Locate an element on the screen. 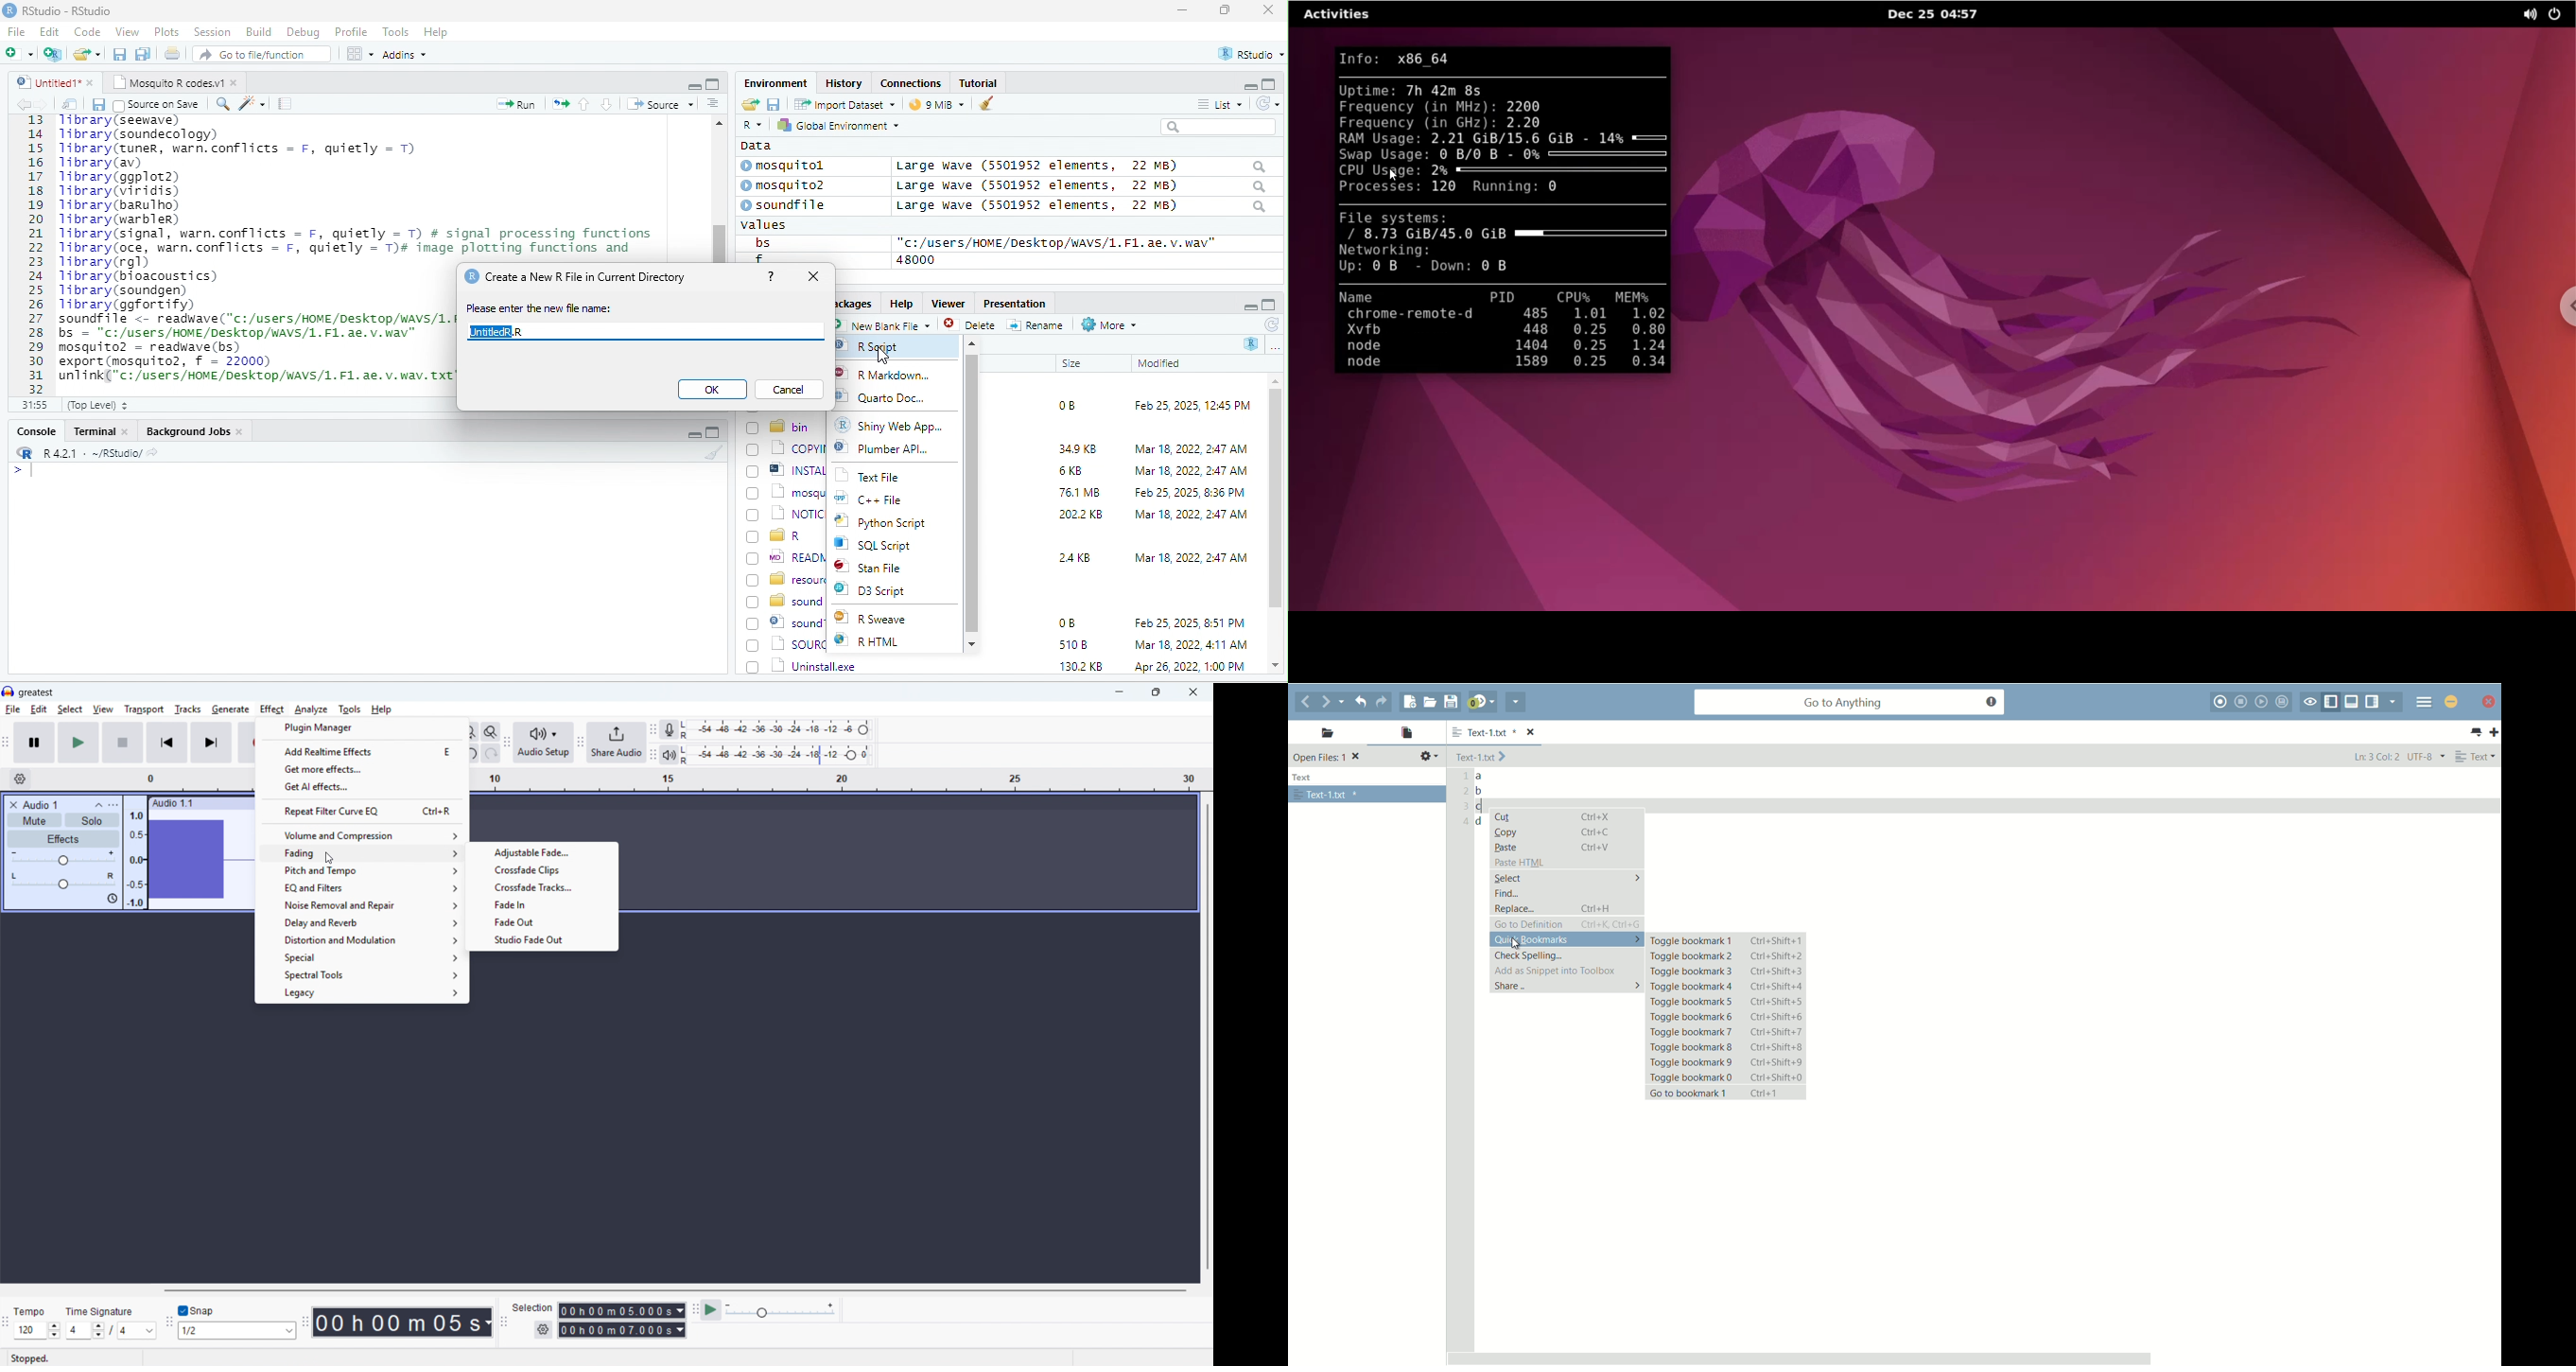  Edit is located at coordinates (51, 31).